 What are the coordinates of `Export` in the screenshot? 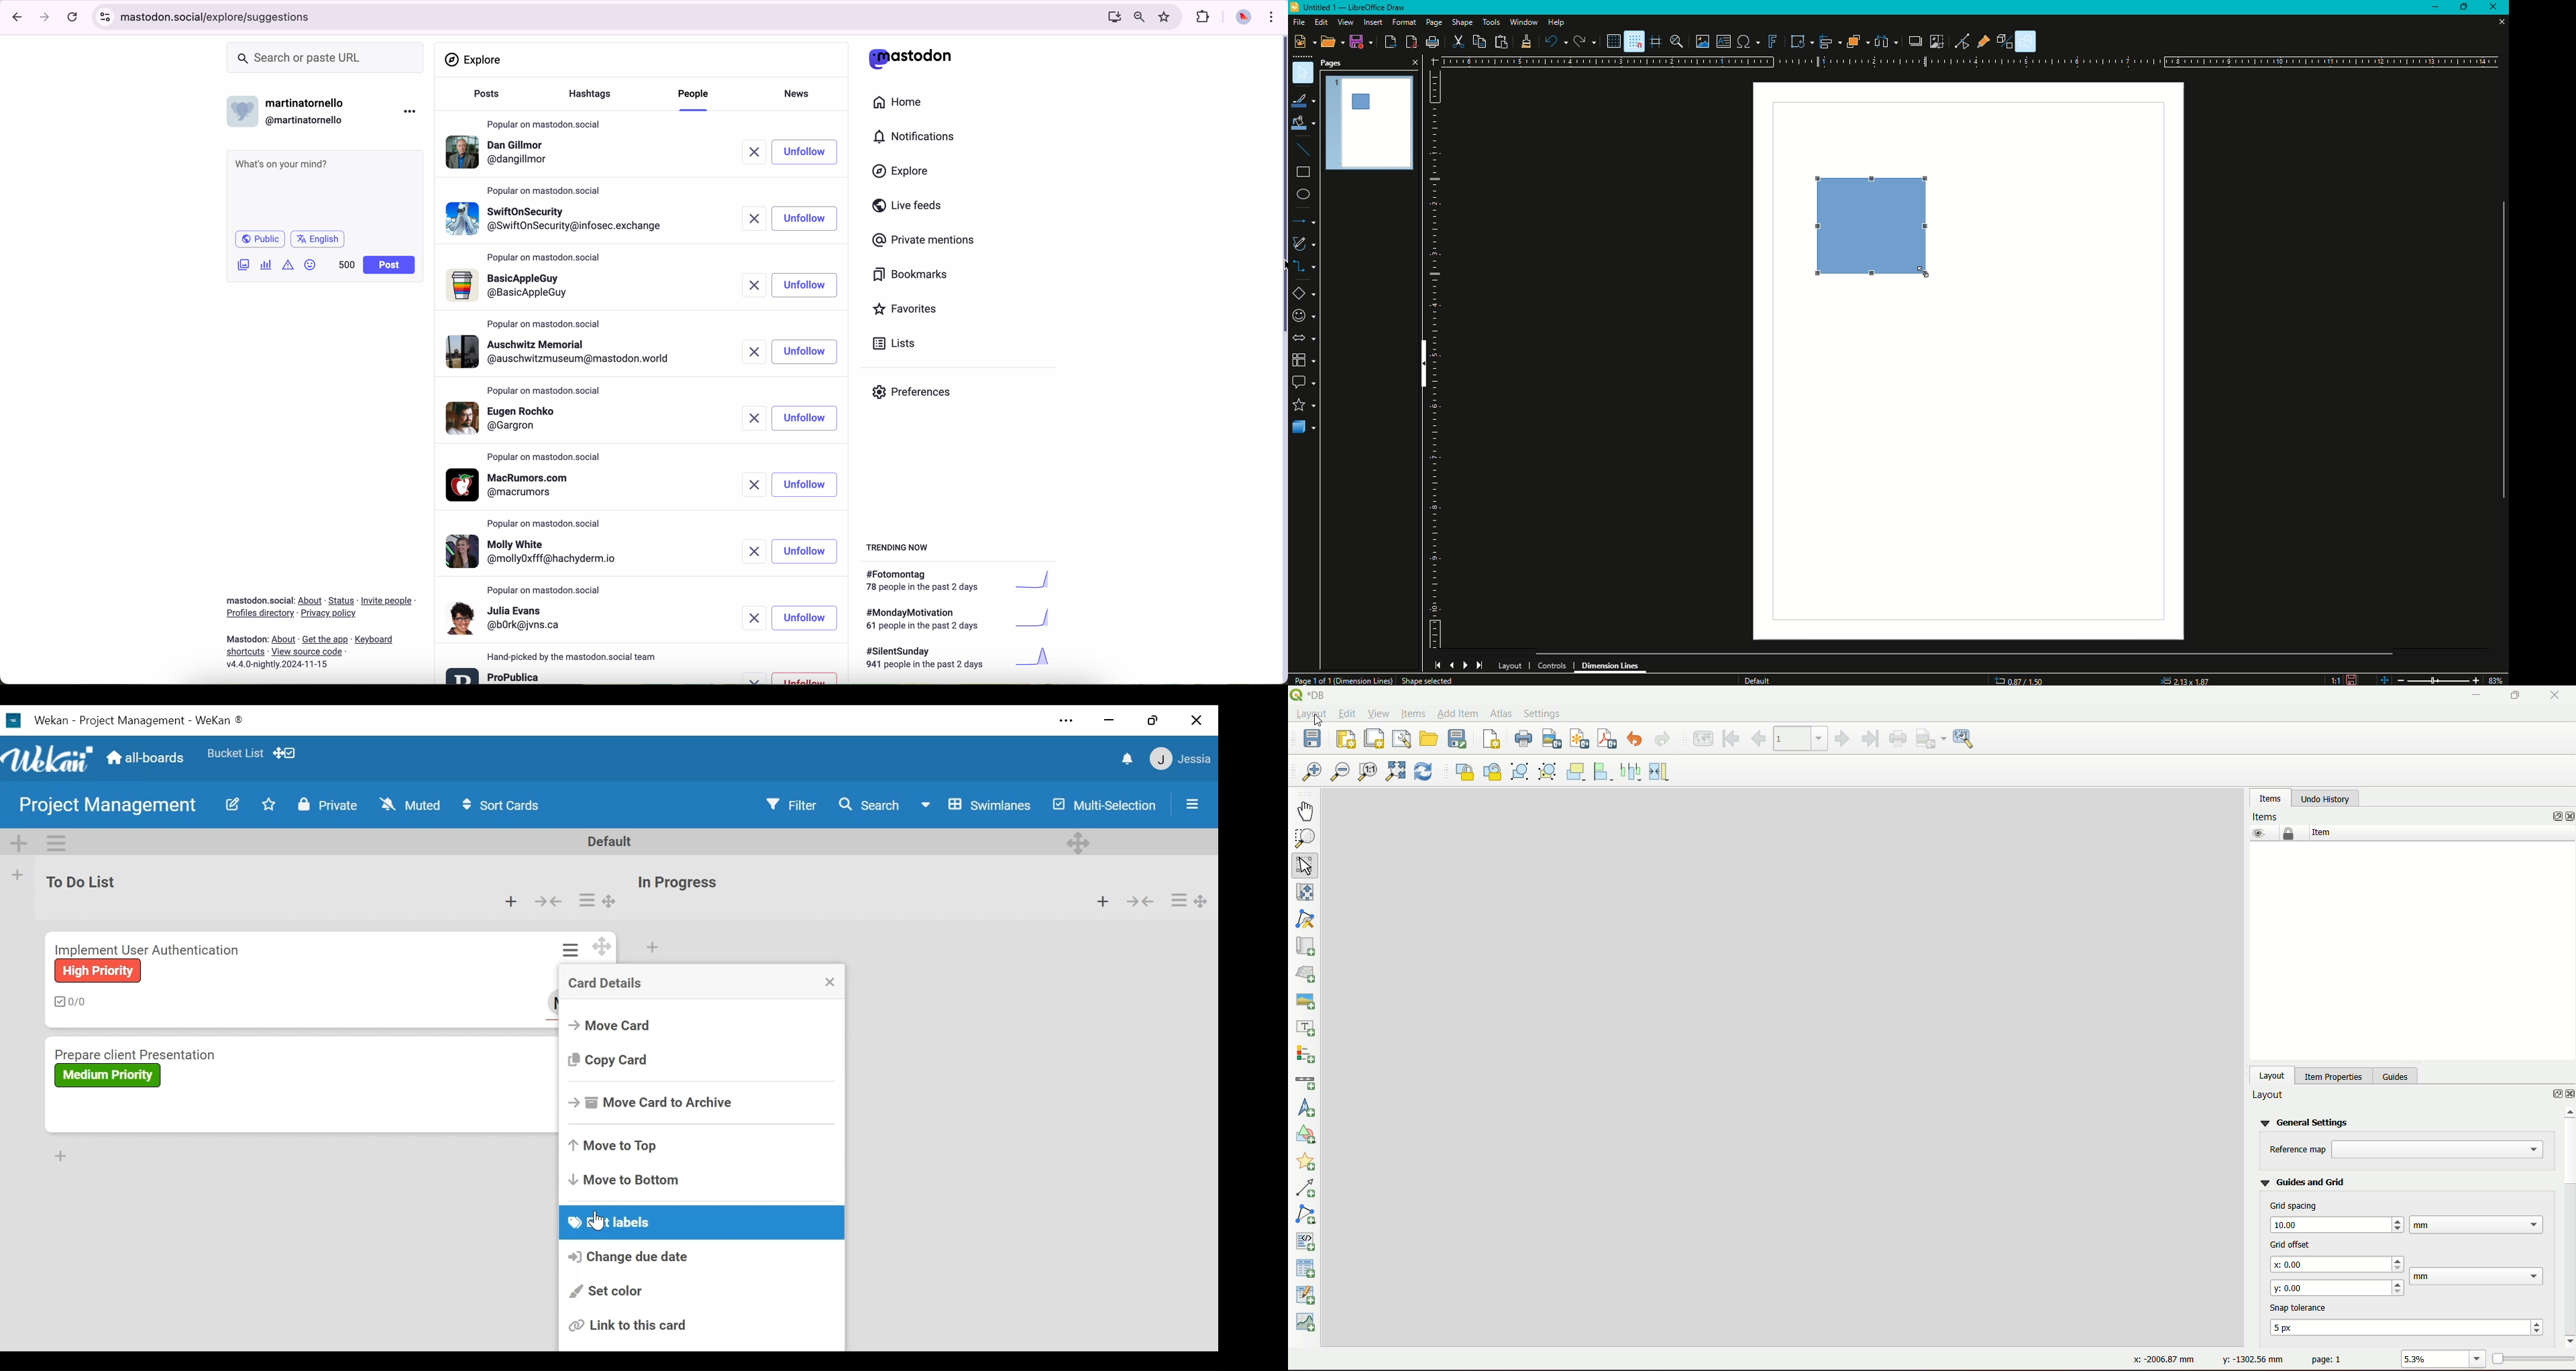 It's located at (1389, 42).